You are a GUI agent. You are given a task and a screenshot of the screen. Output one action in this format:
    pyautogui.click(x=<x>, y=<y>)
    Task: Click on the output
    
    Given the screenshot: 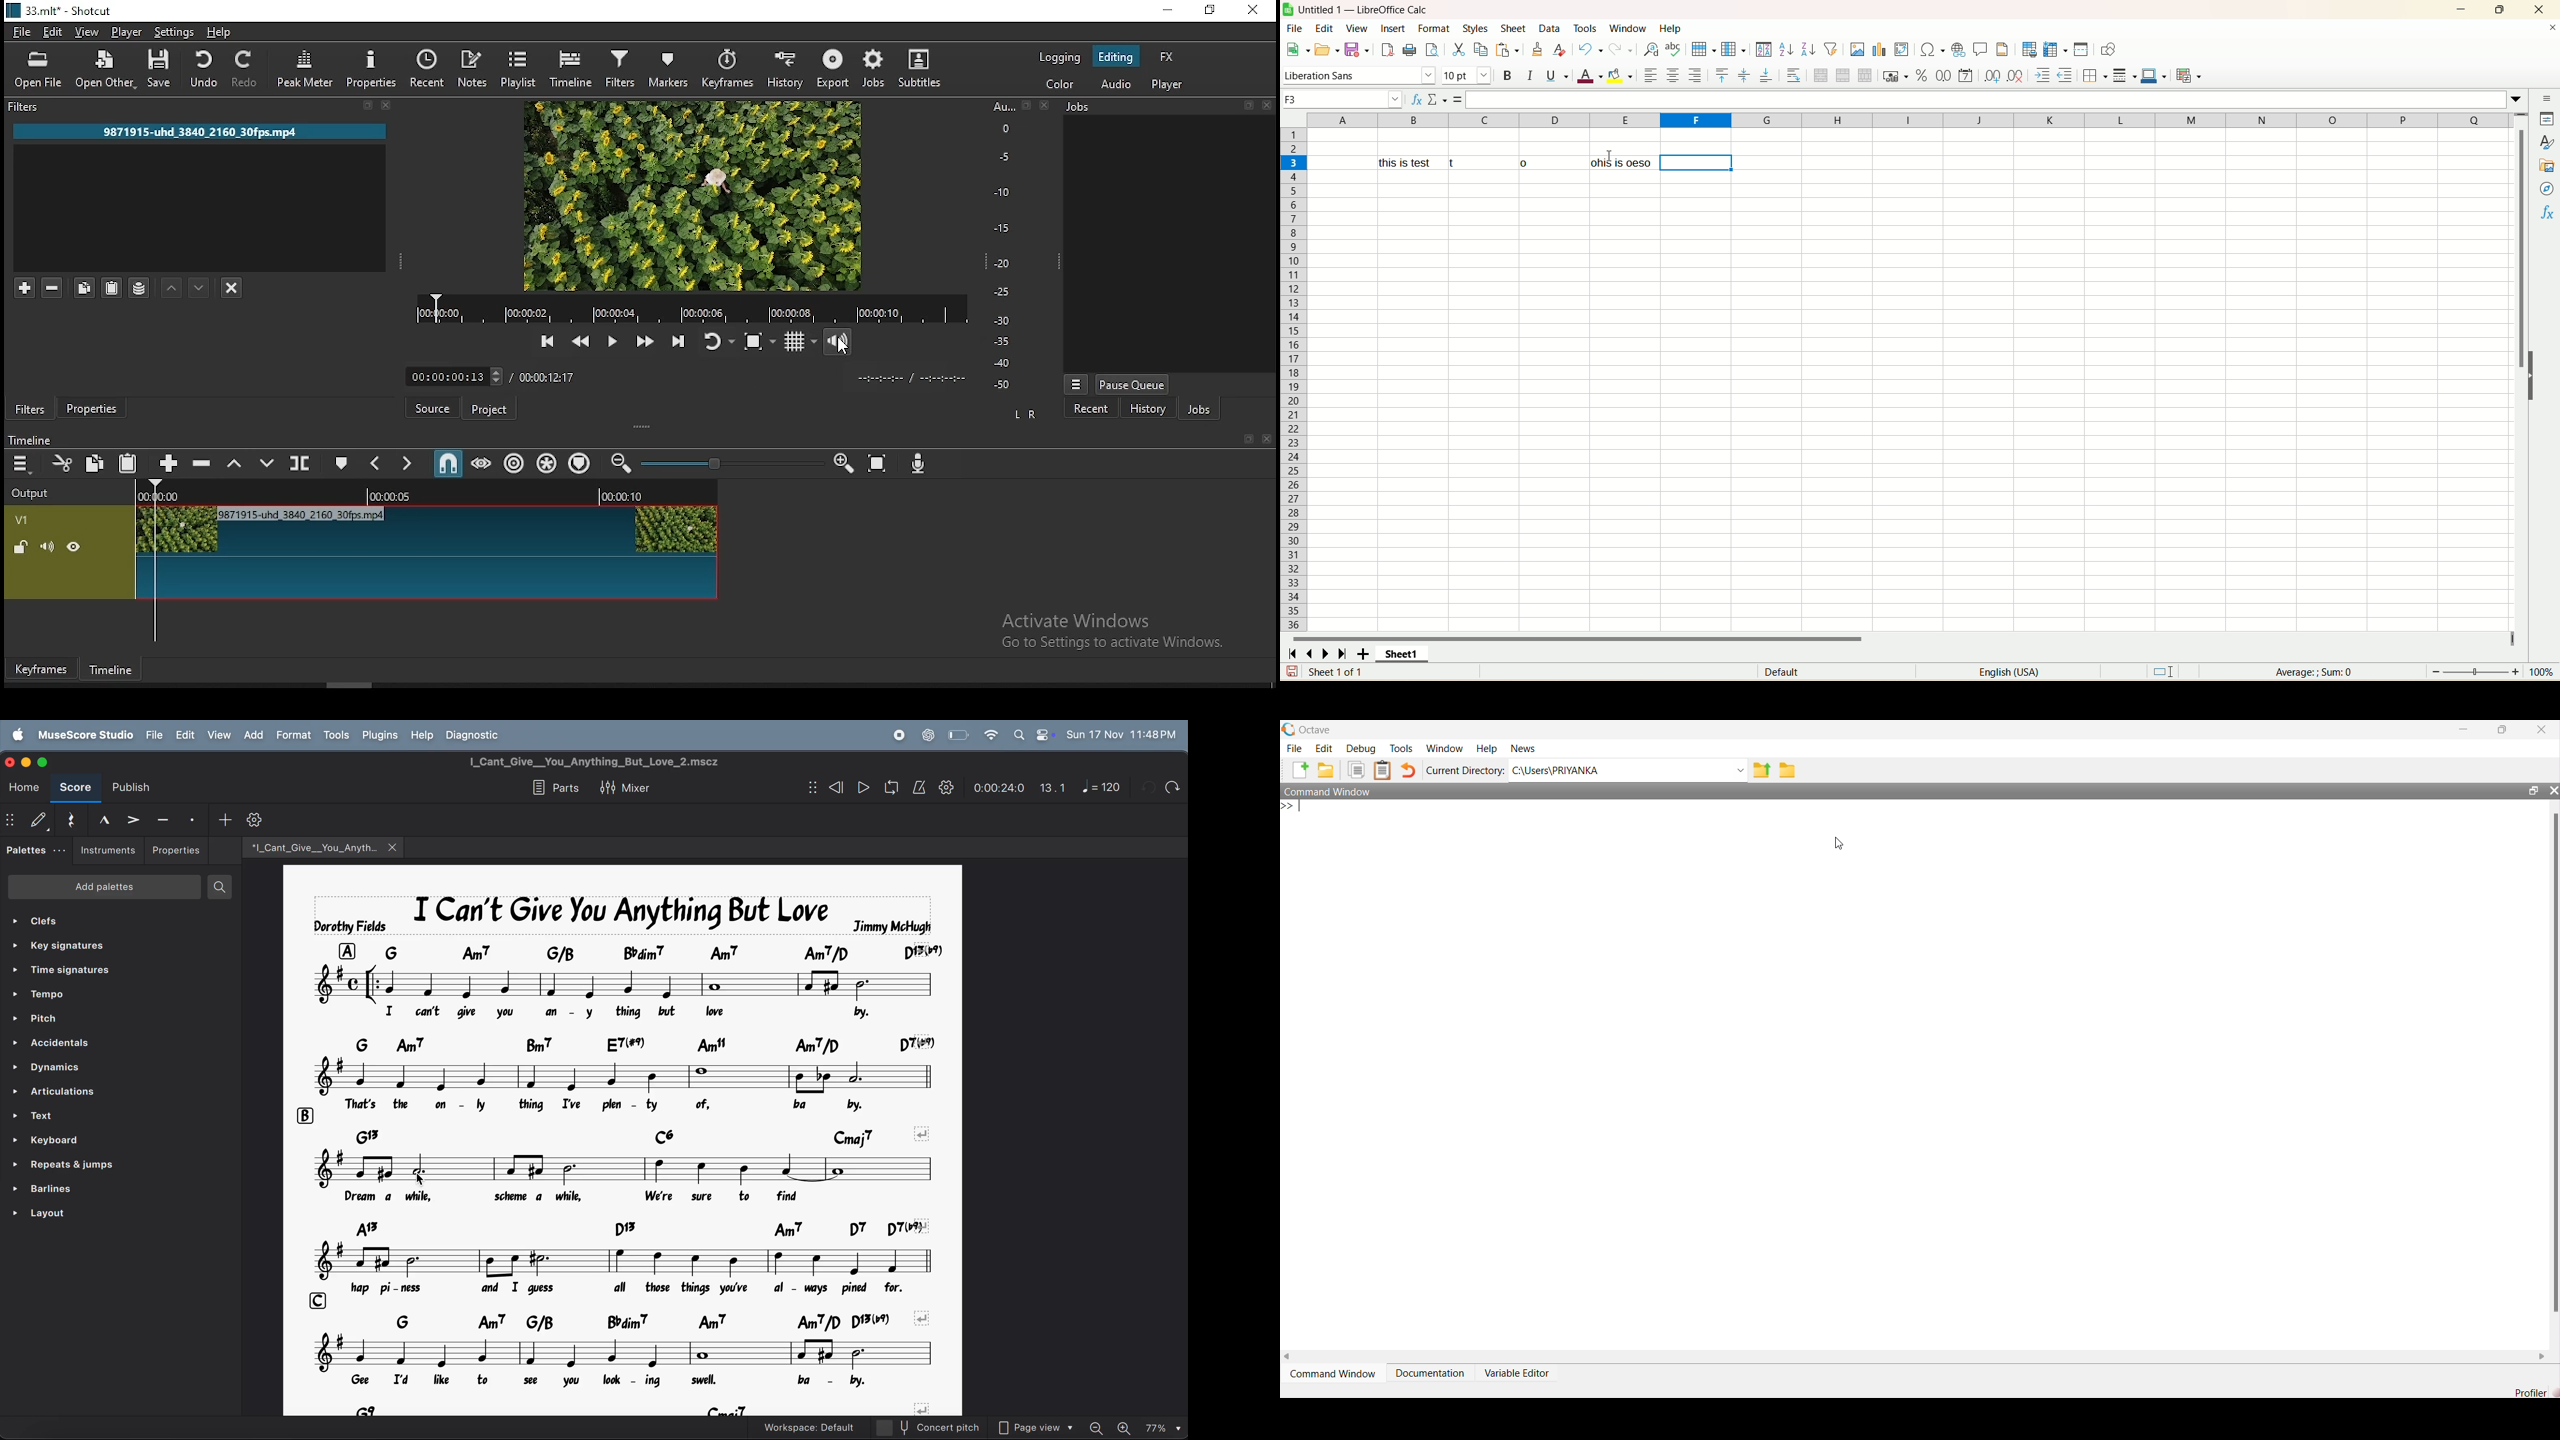 What is the action you would take?
    pyautogui.click(x=33, y=495)
    